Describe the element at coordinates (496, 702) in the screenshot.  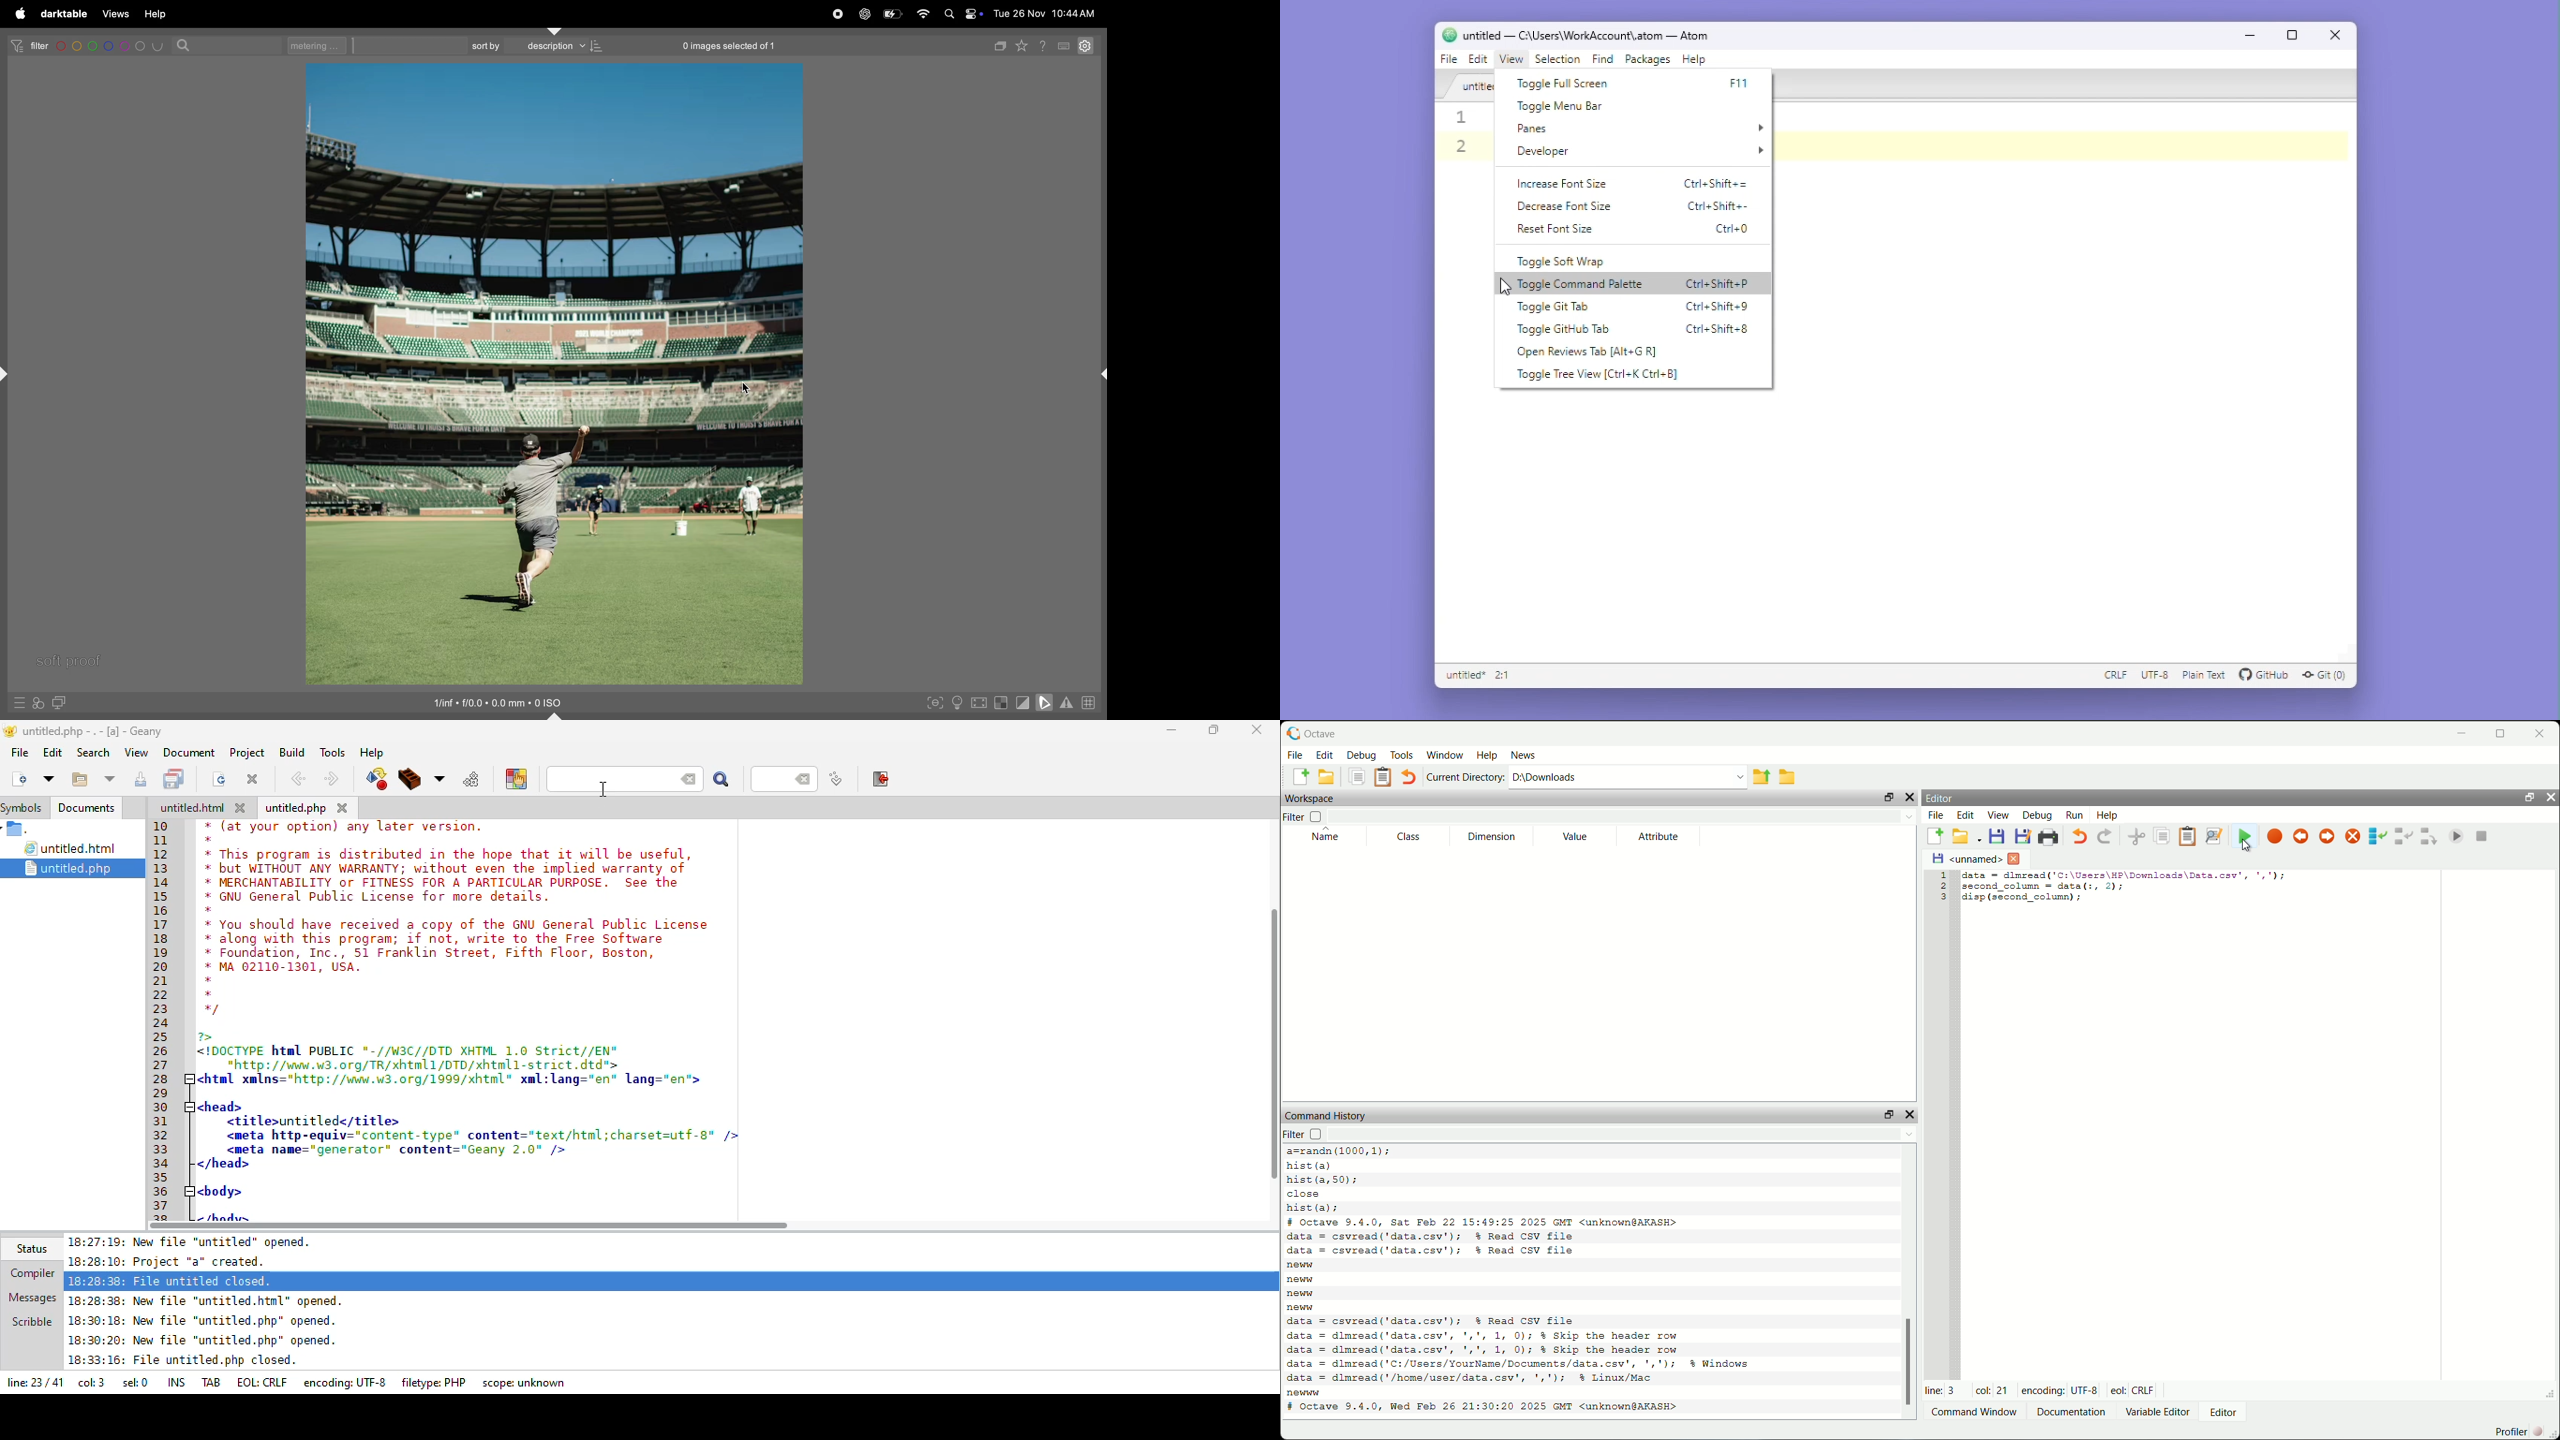
I see `image iso` at that location.